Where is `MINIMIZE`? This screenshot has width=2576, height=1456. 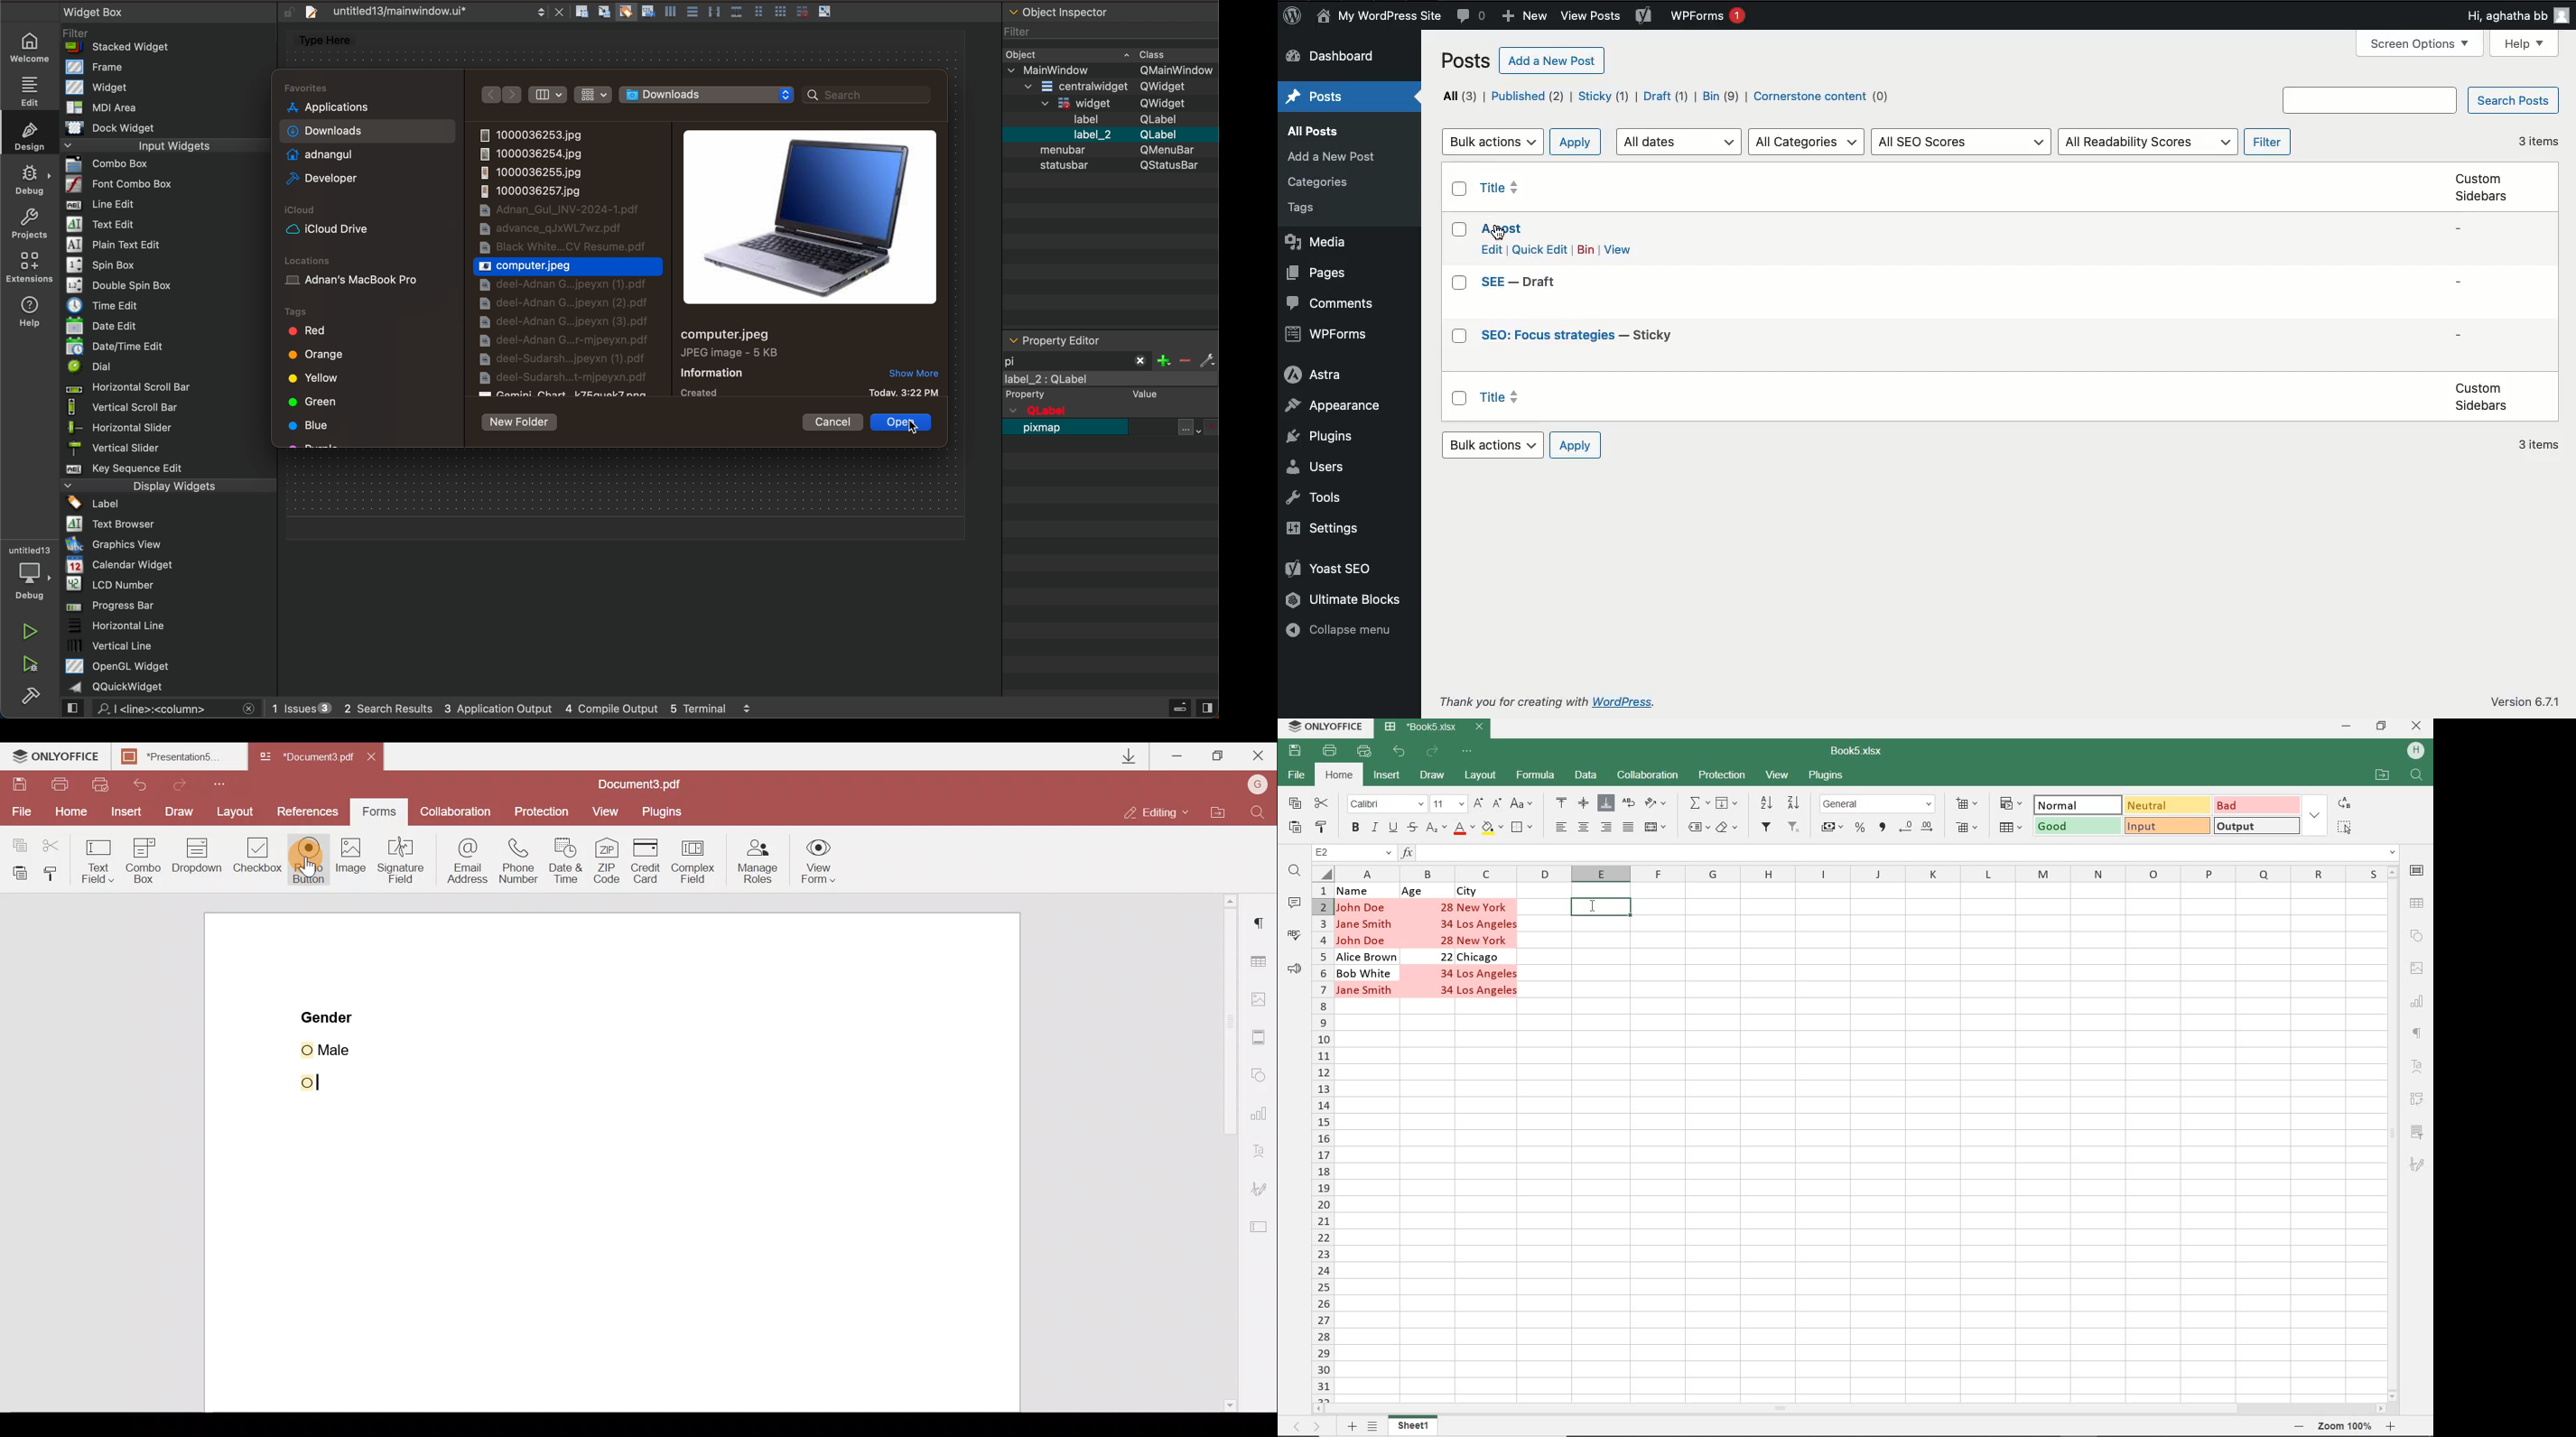 MINIMIZE is located at coordinates (2346, 725).